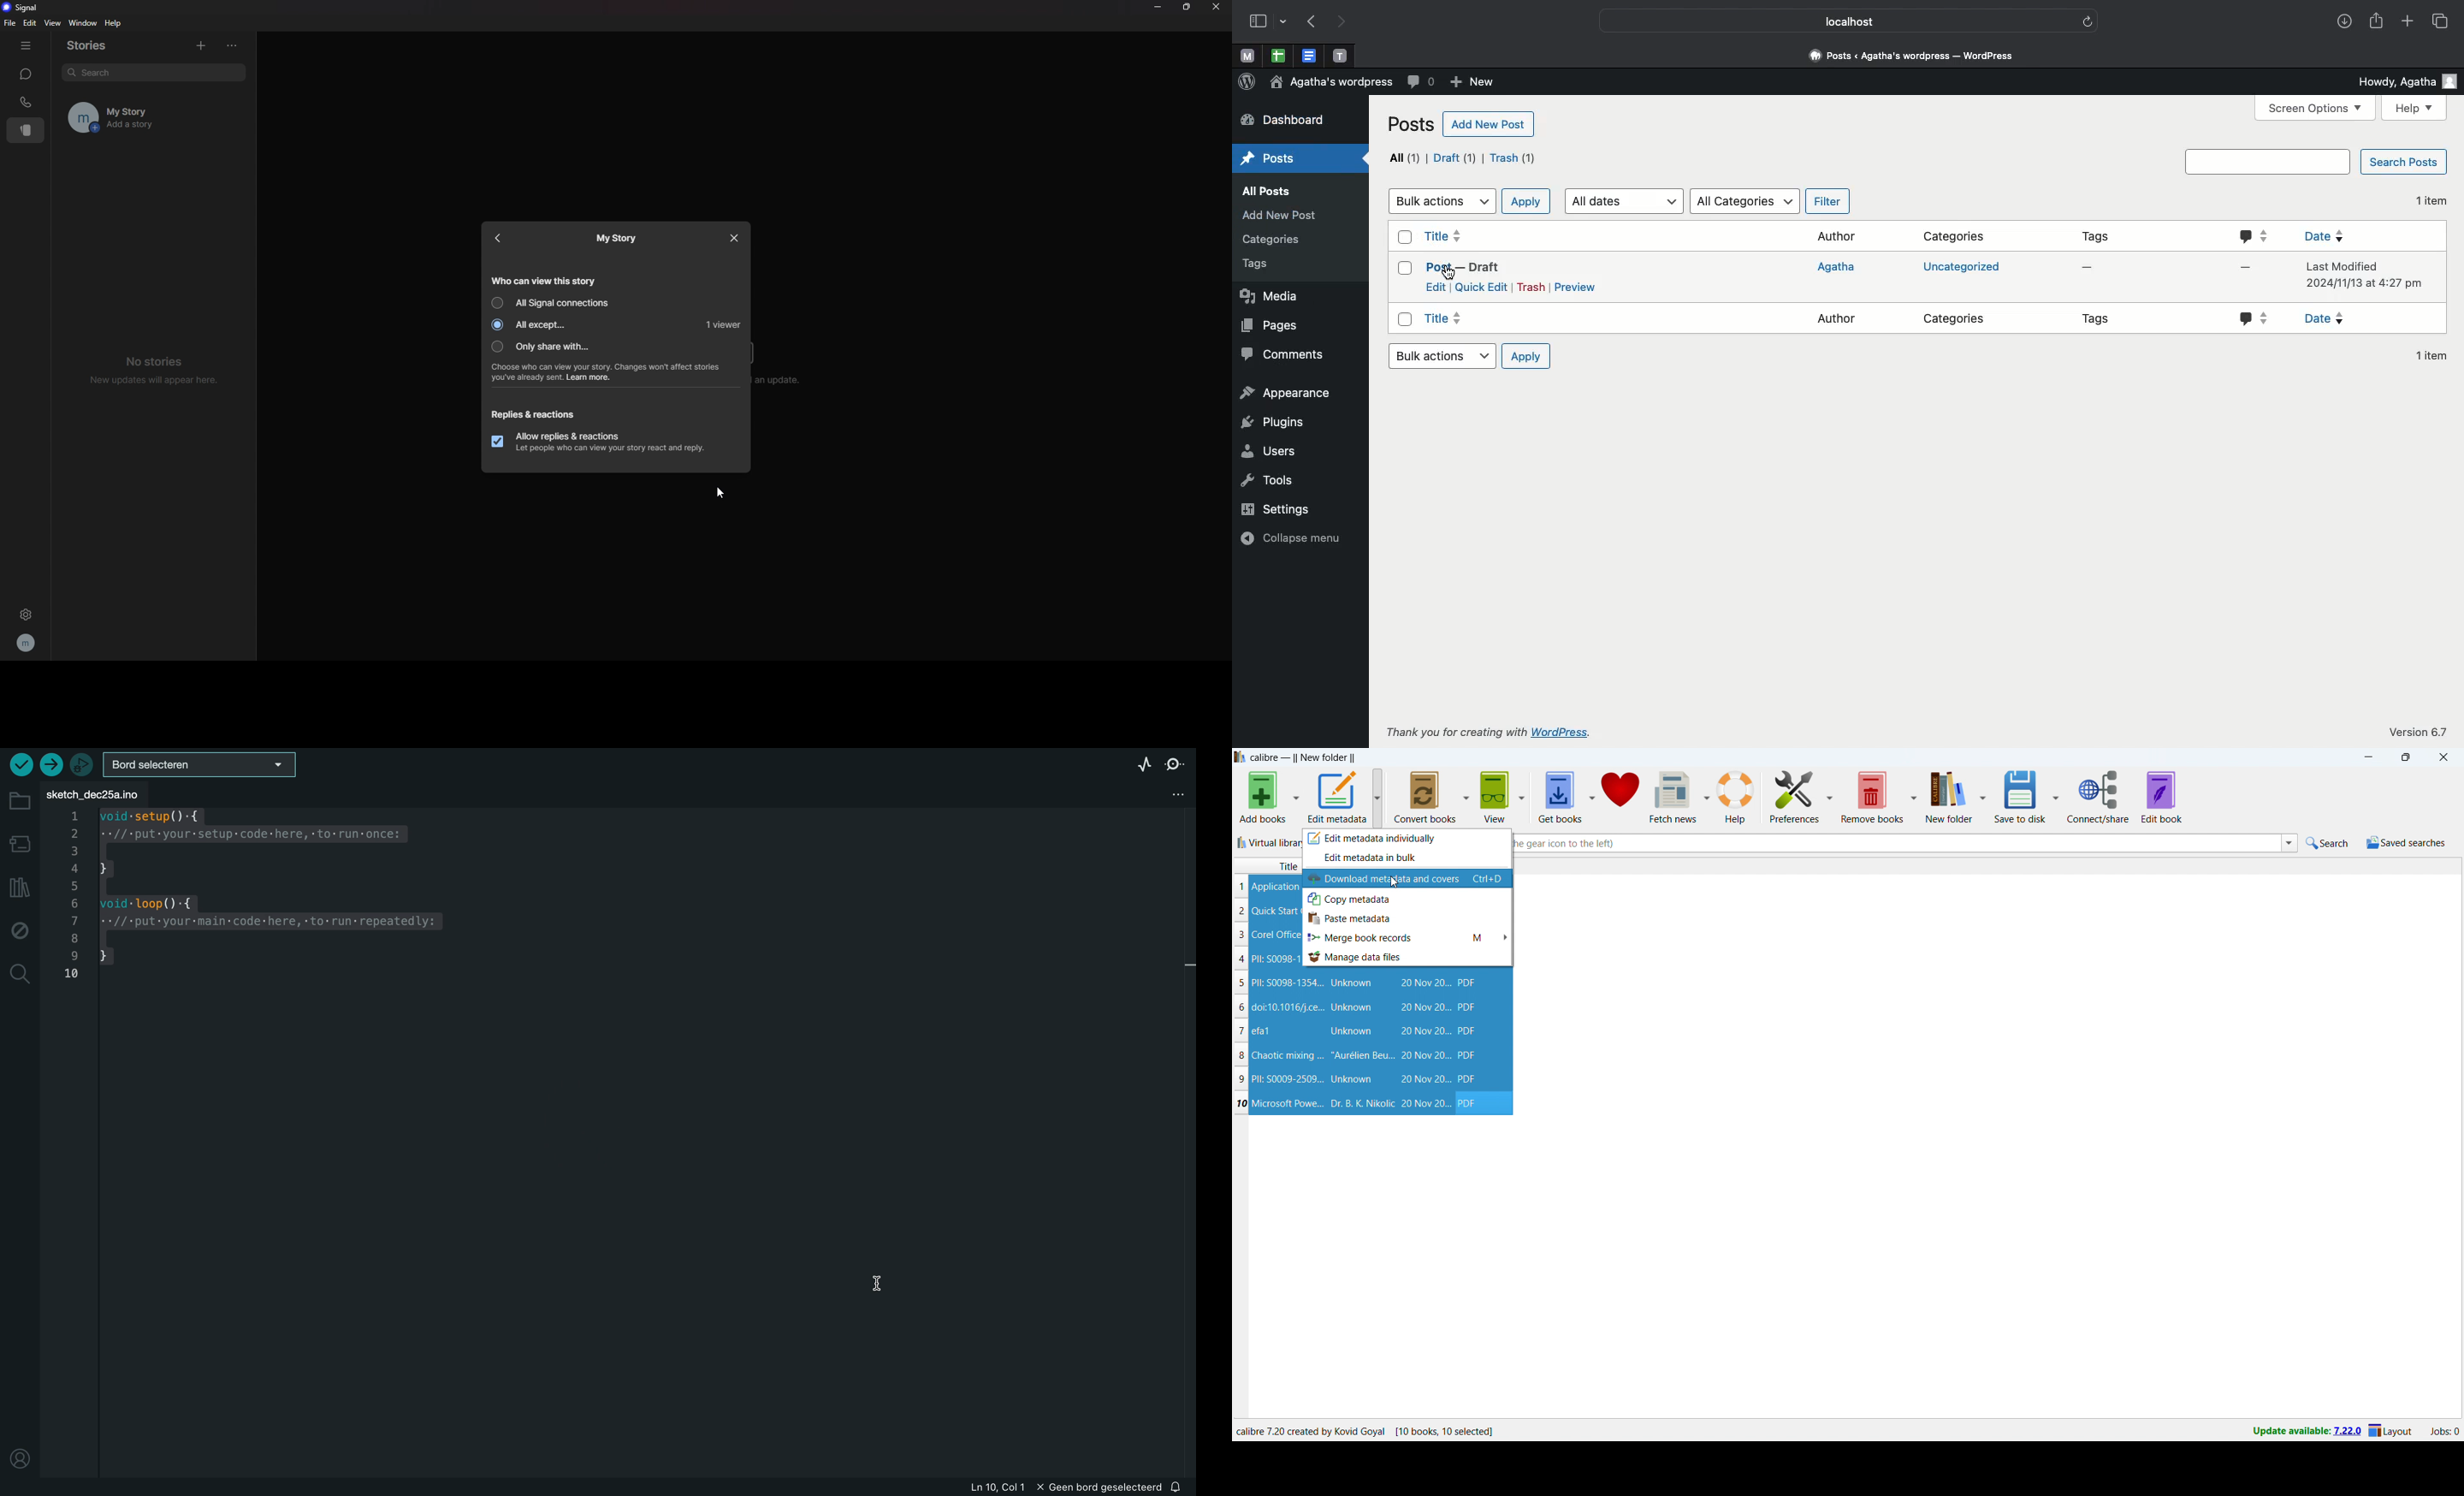 This screenshot has width=2464, height=1512. Describe the element at coordinates (26, 130) in the screenshot. I see `stories` at that location.